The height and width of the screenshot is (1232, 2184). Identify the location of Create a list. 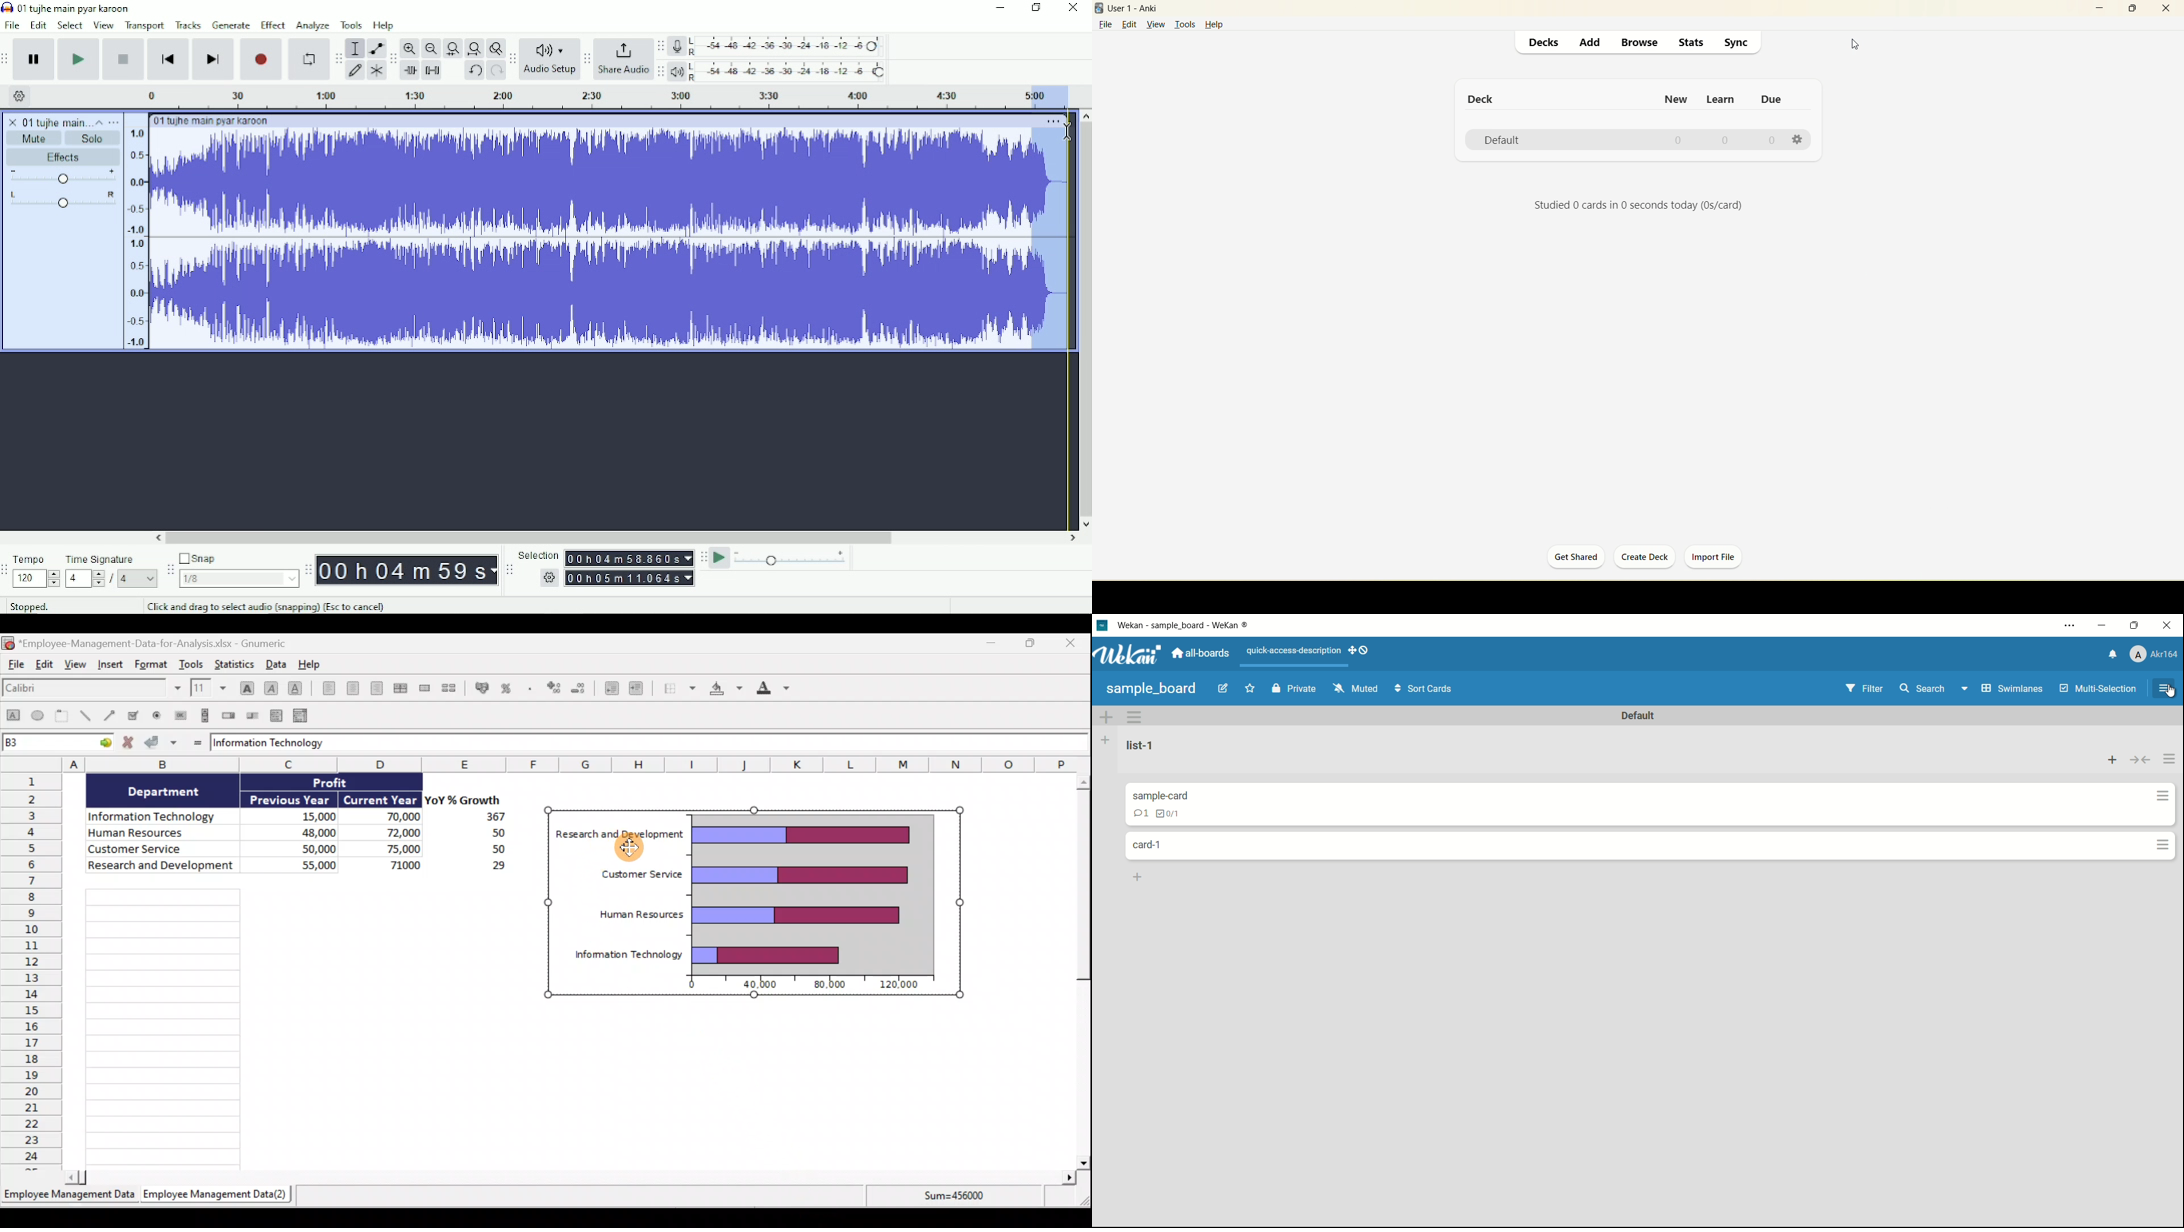
(277, 713).